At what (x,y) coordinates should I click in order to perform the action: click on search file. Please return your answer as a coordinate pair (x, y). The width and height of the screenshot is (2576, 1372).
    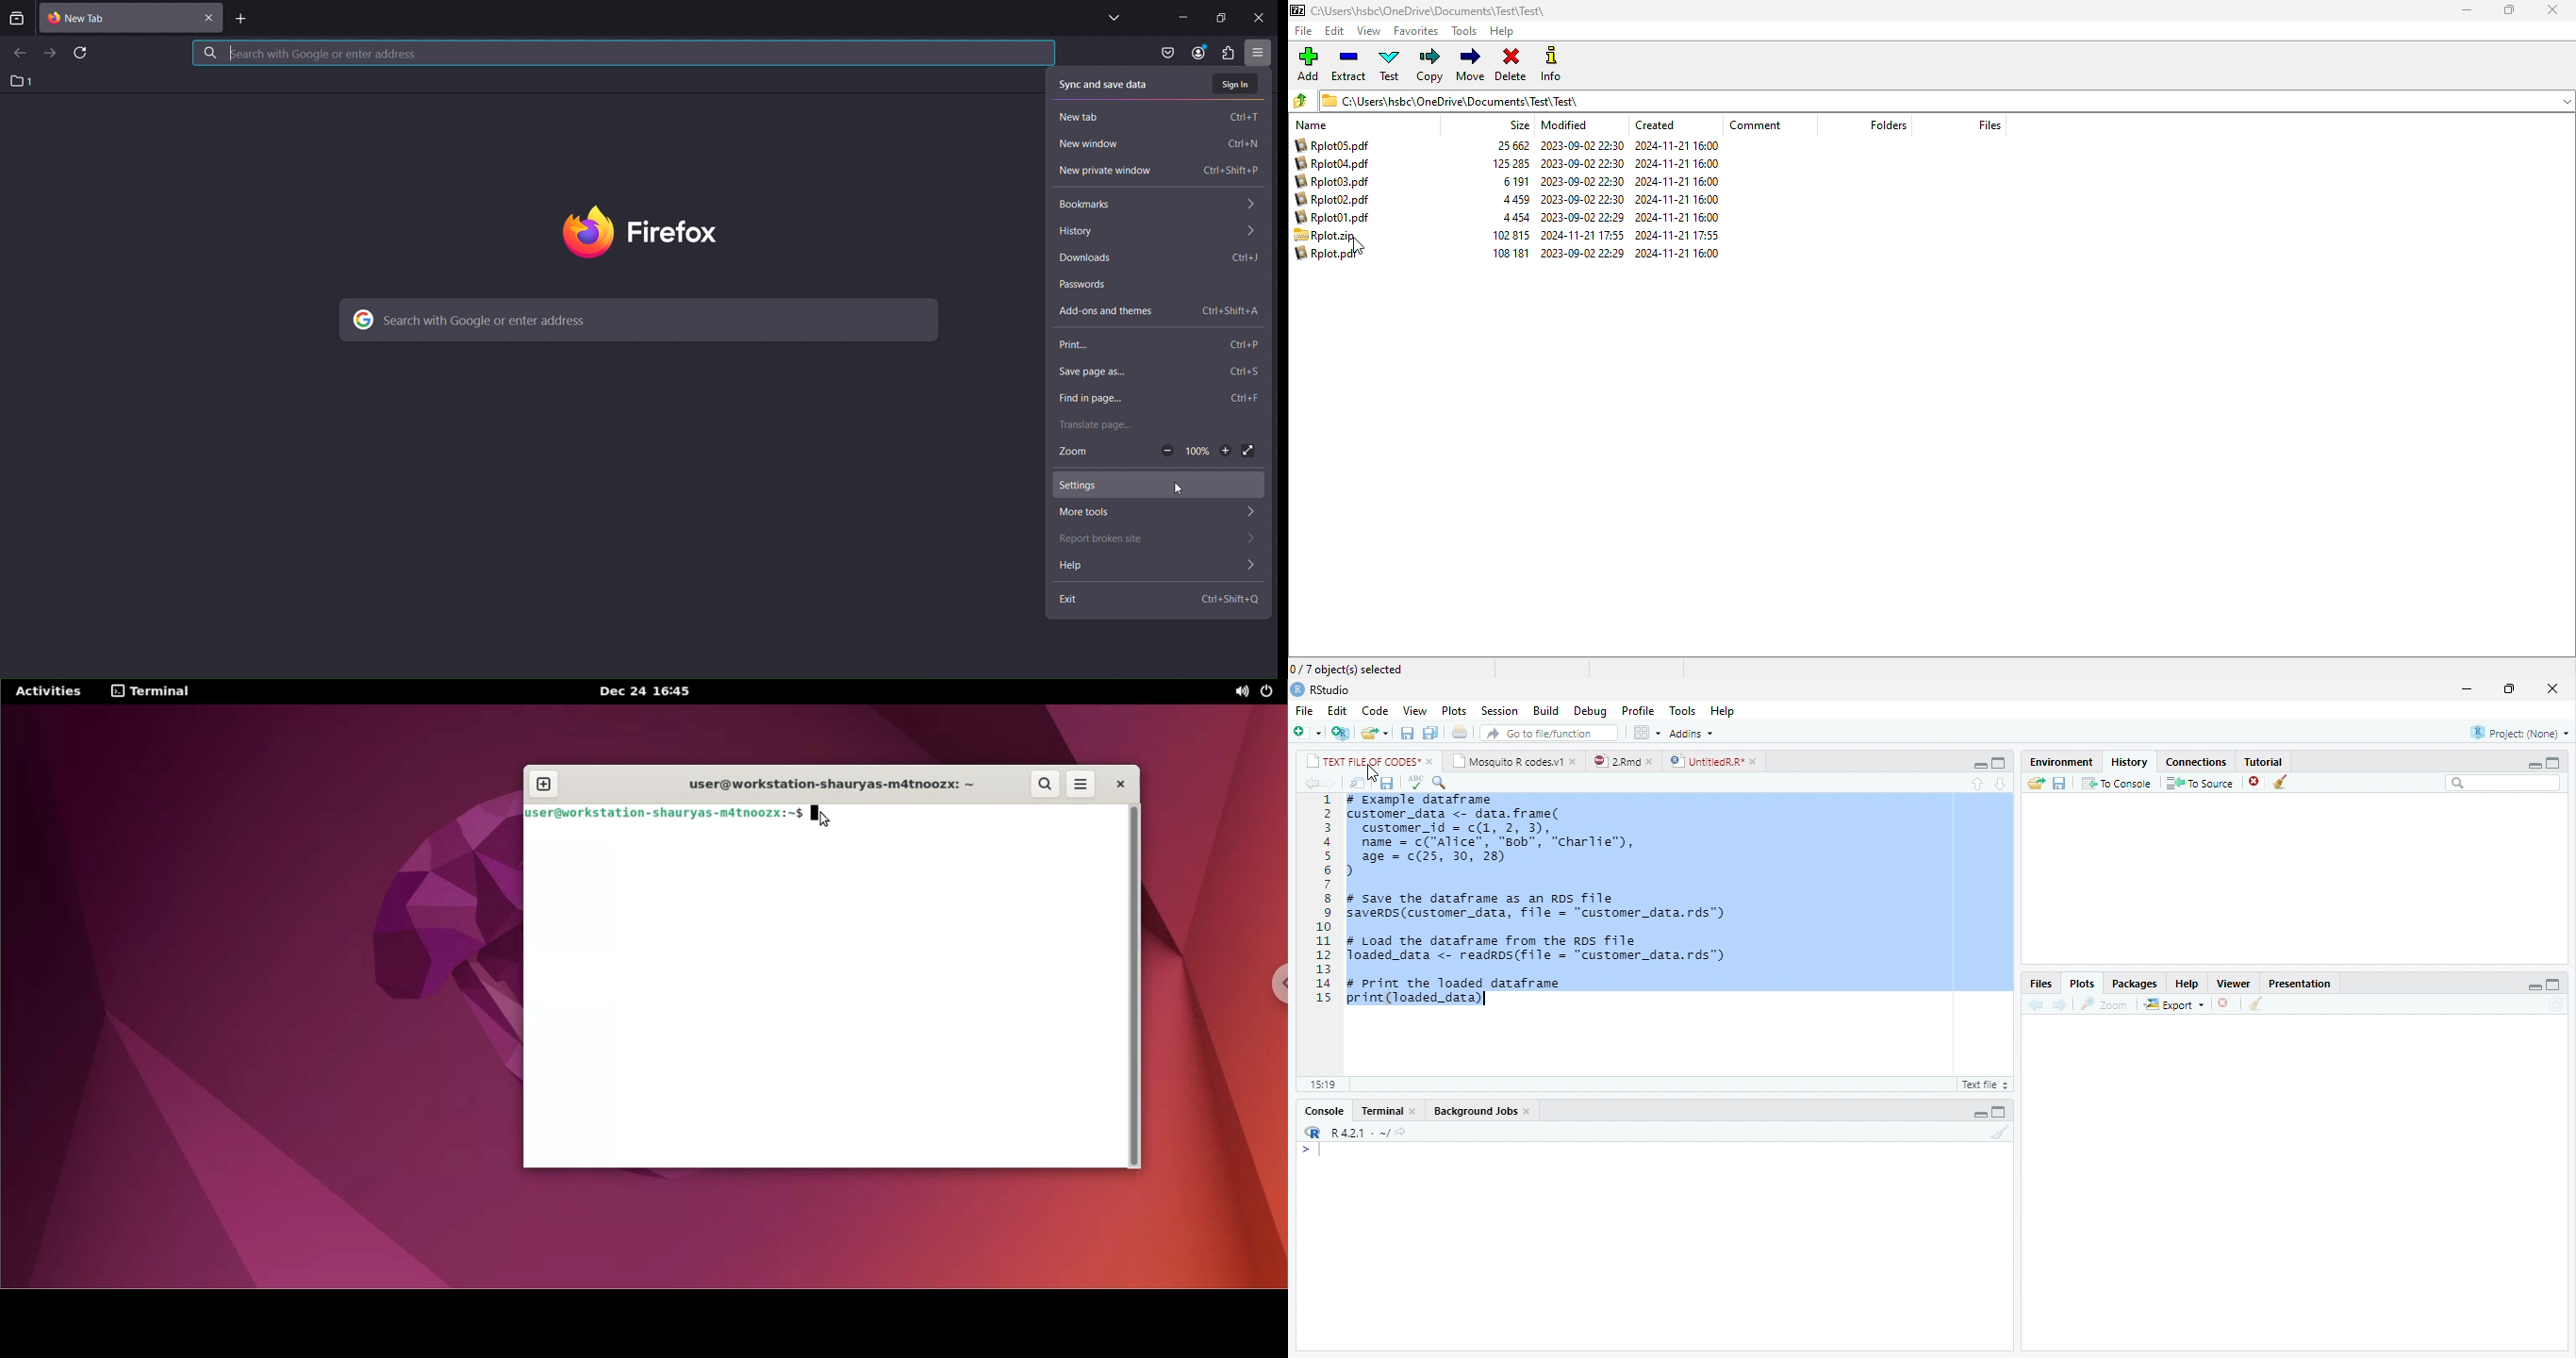
    Looking at the image, I should click on (1550, 733).